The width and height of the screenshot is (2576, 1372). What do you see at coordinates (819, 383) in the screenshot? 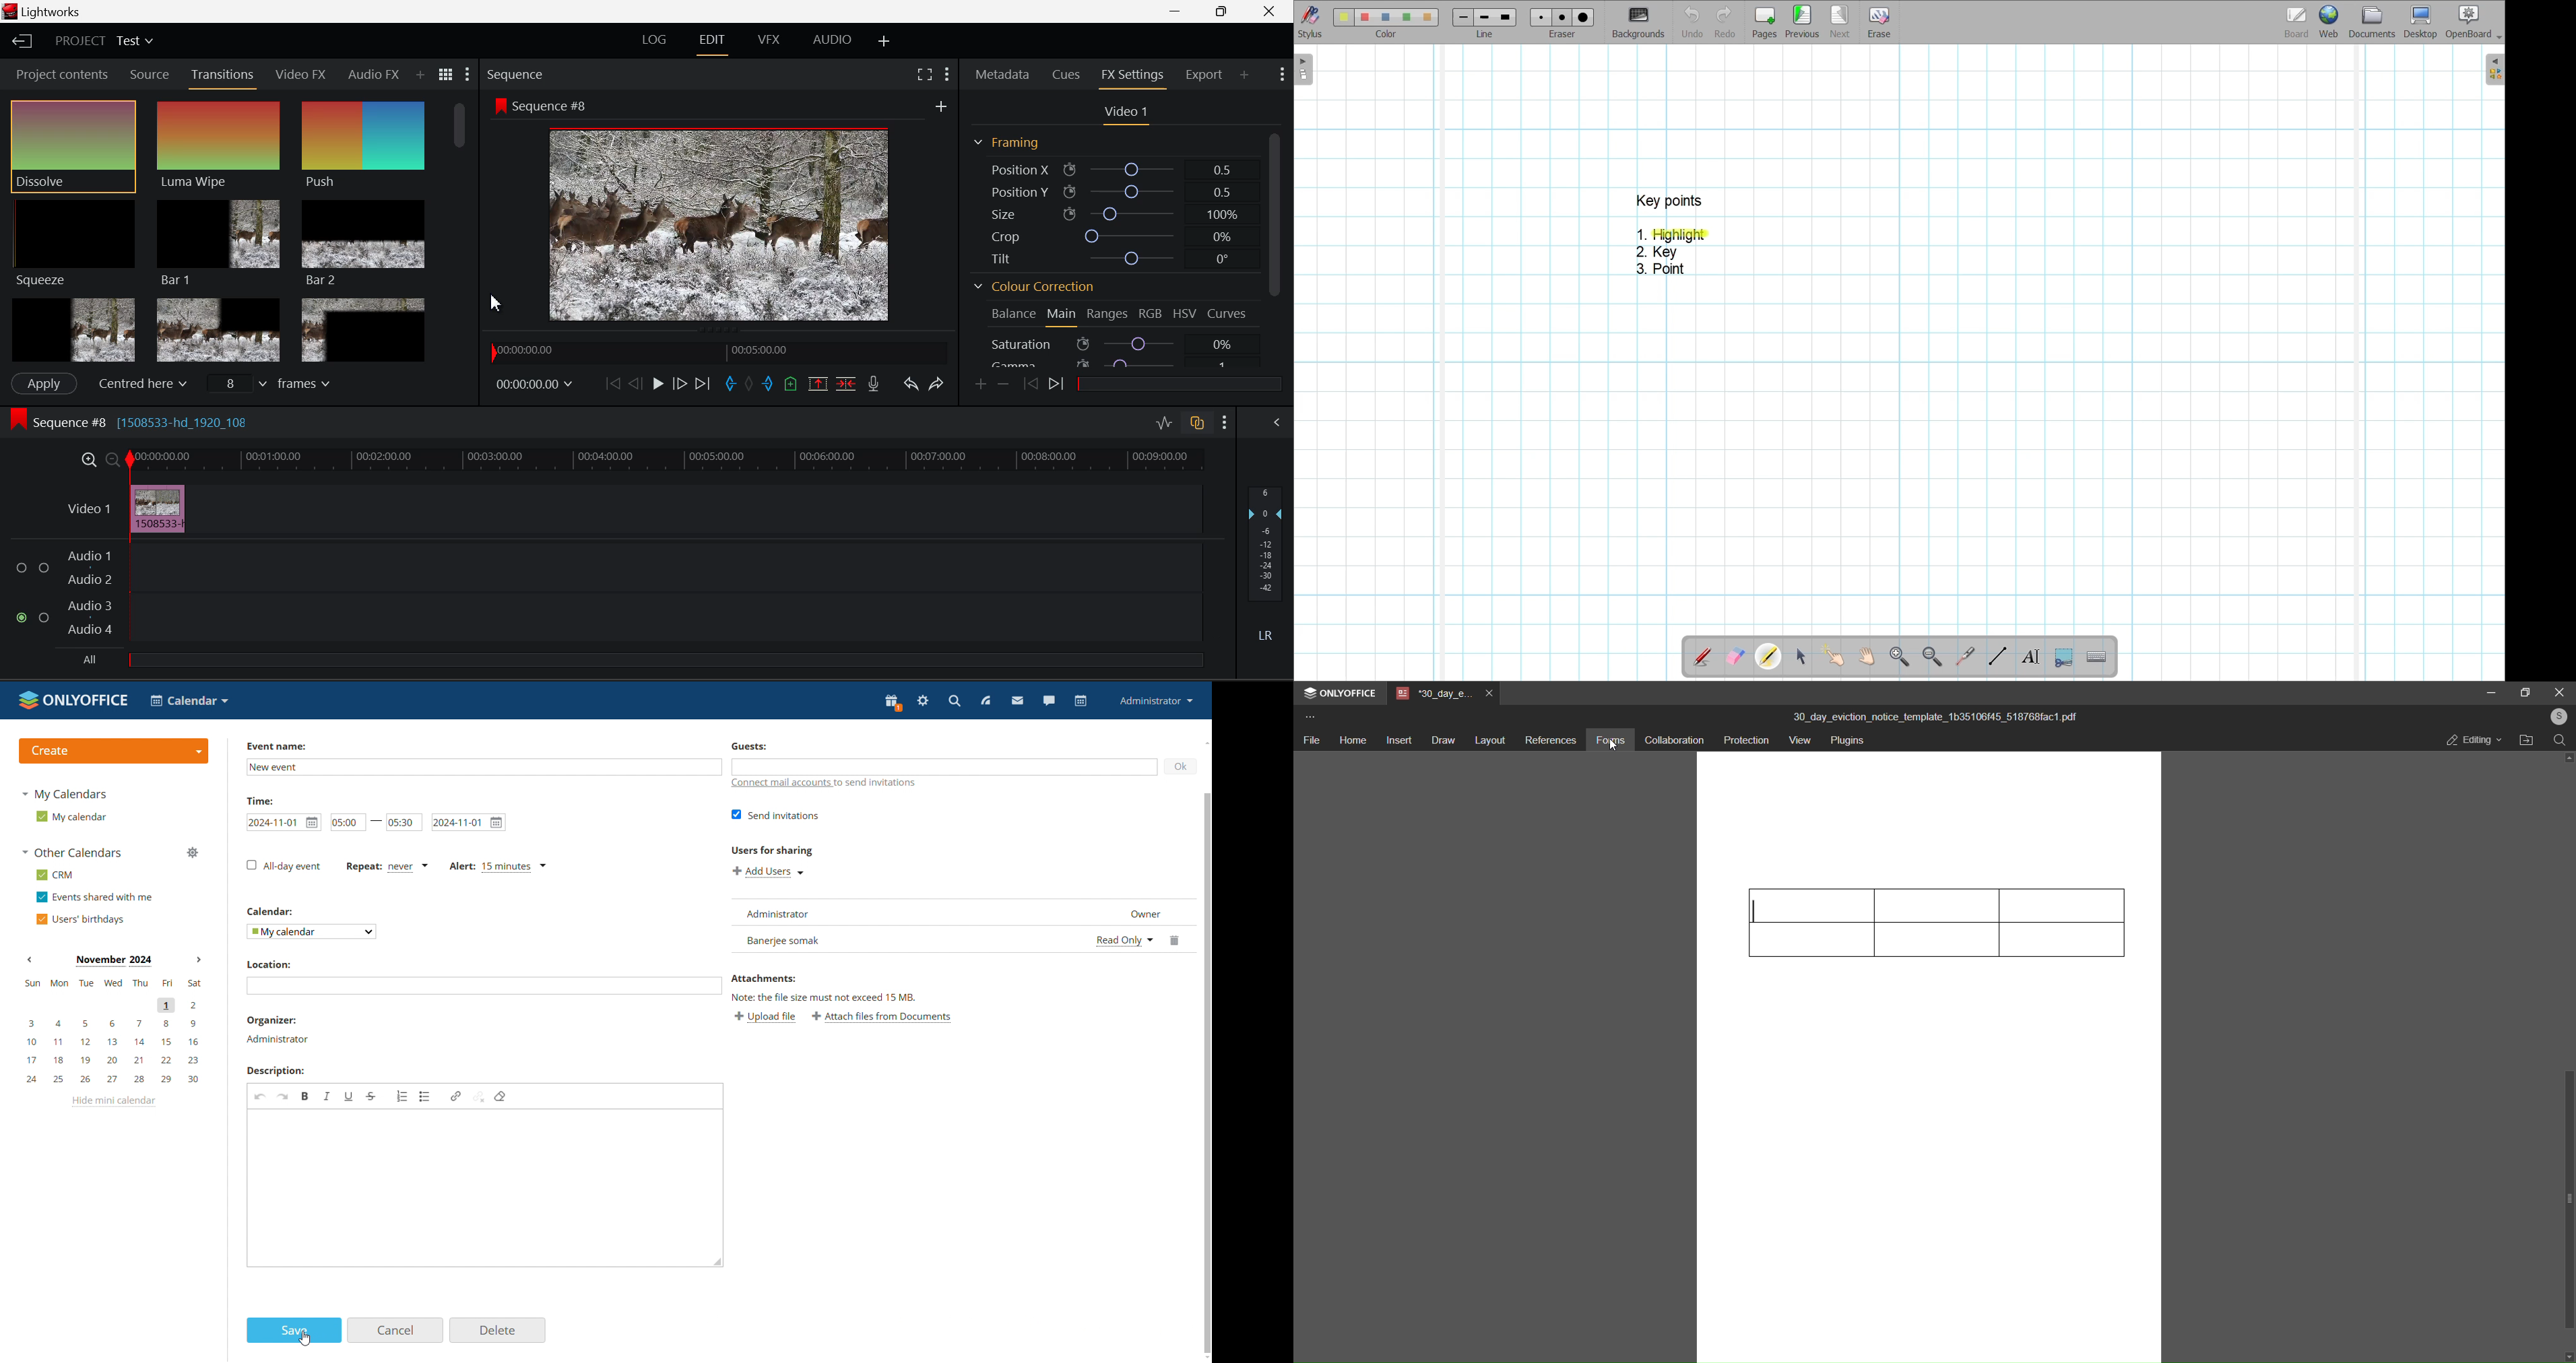
I see `Remove marked section` at bounding box center [819, 383].